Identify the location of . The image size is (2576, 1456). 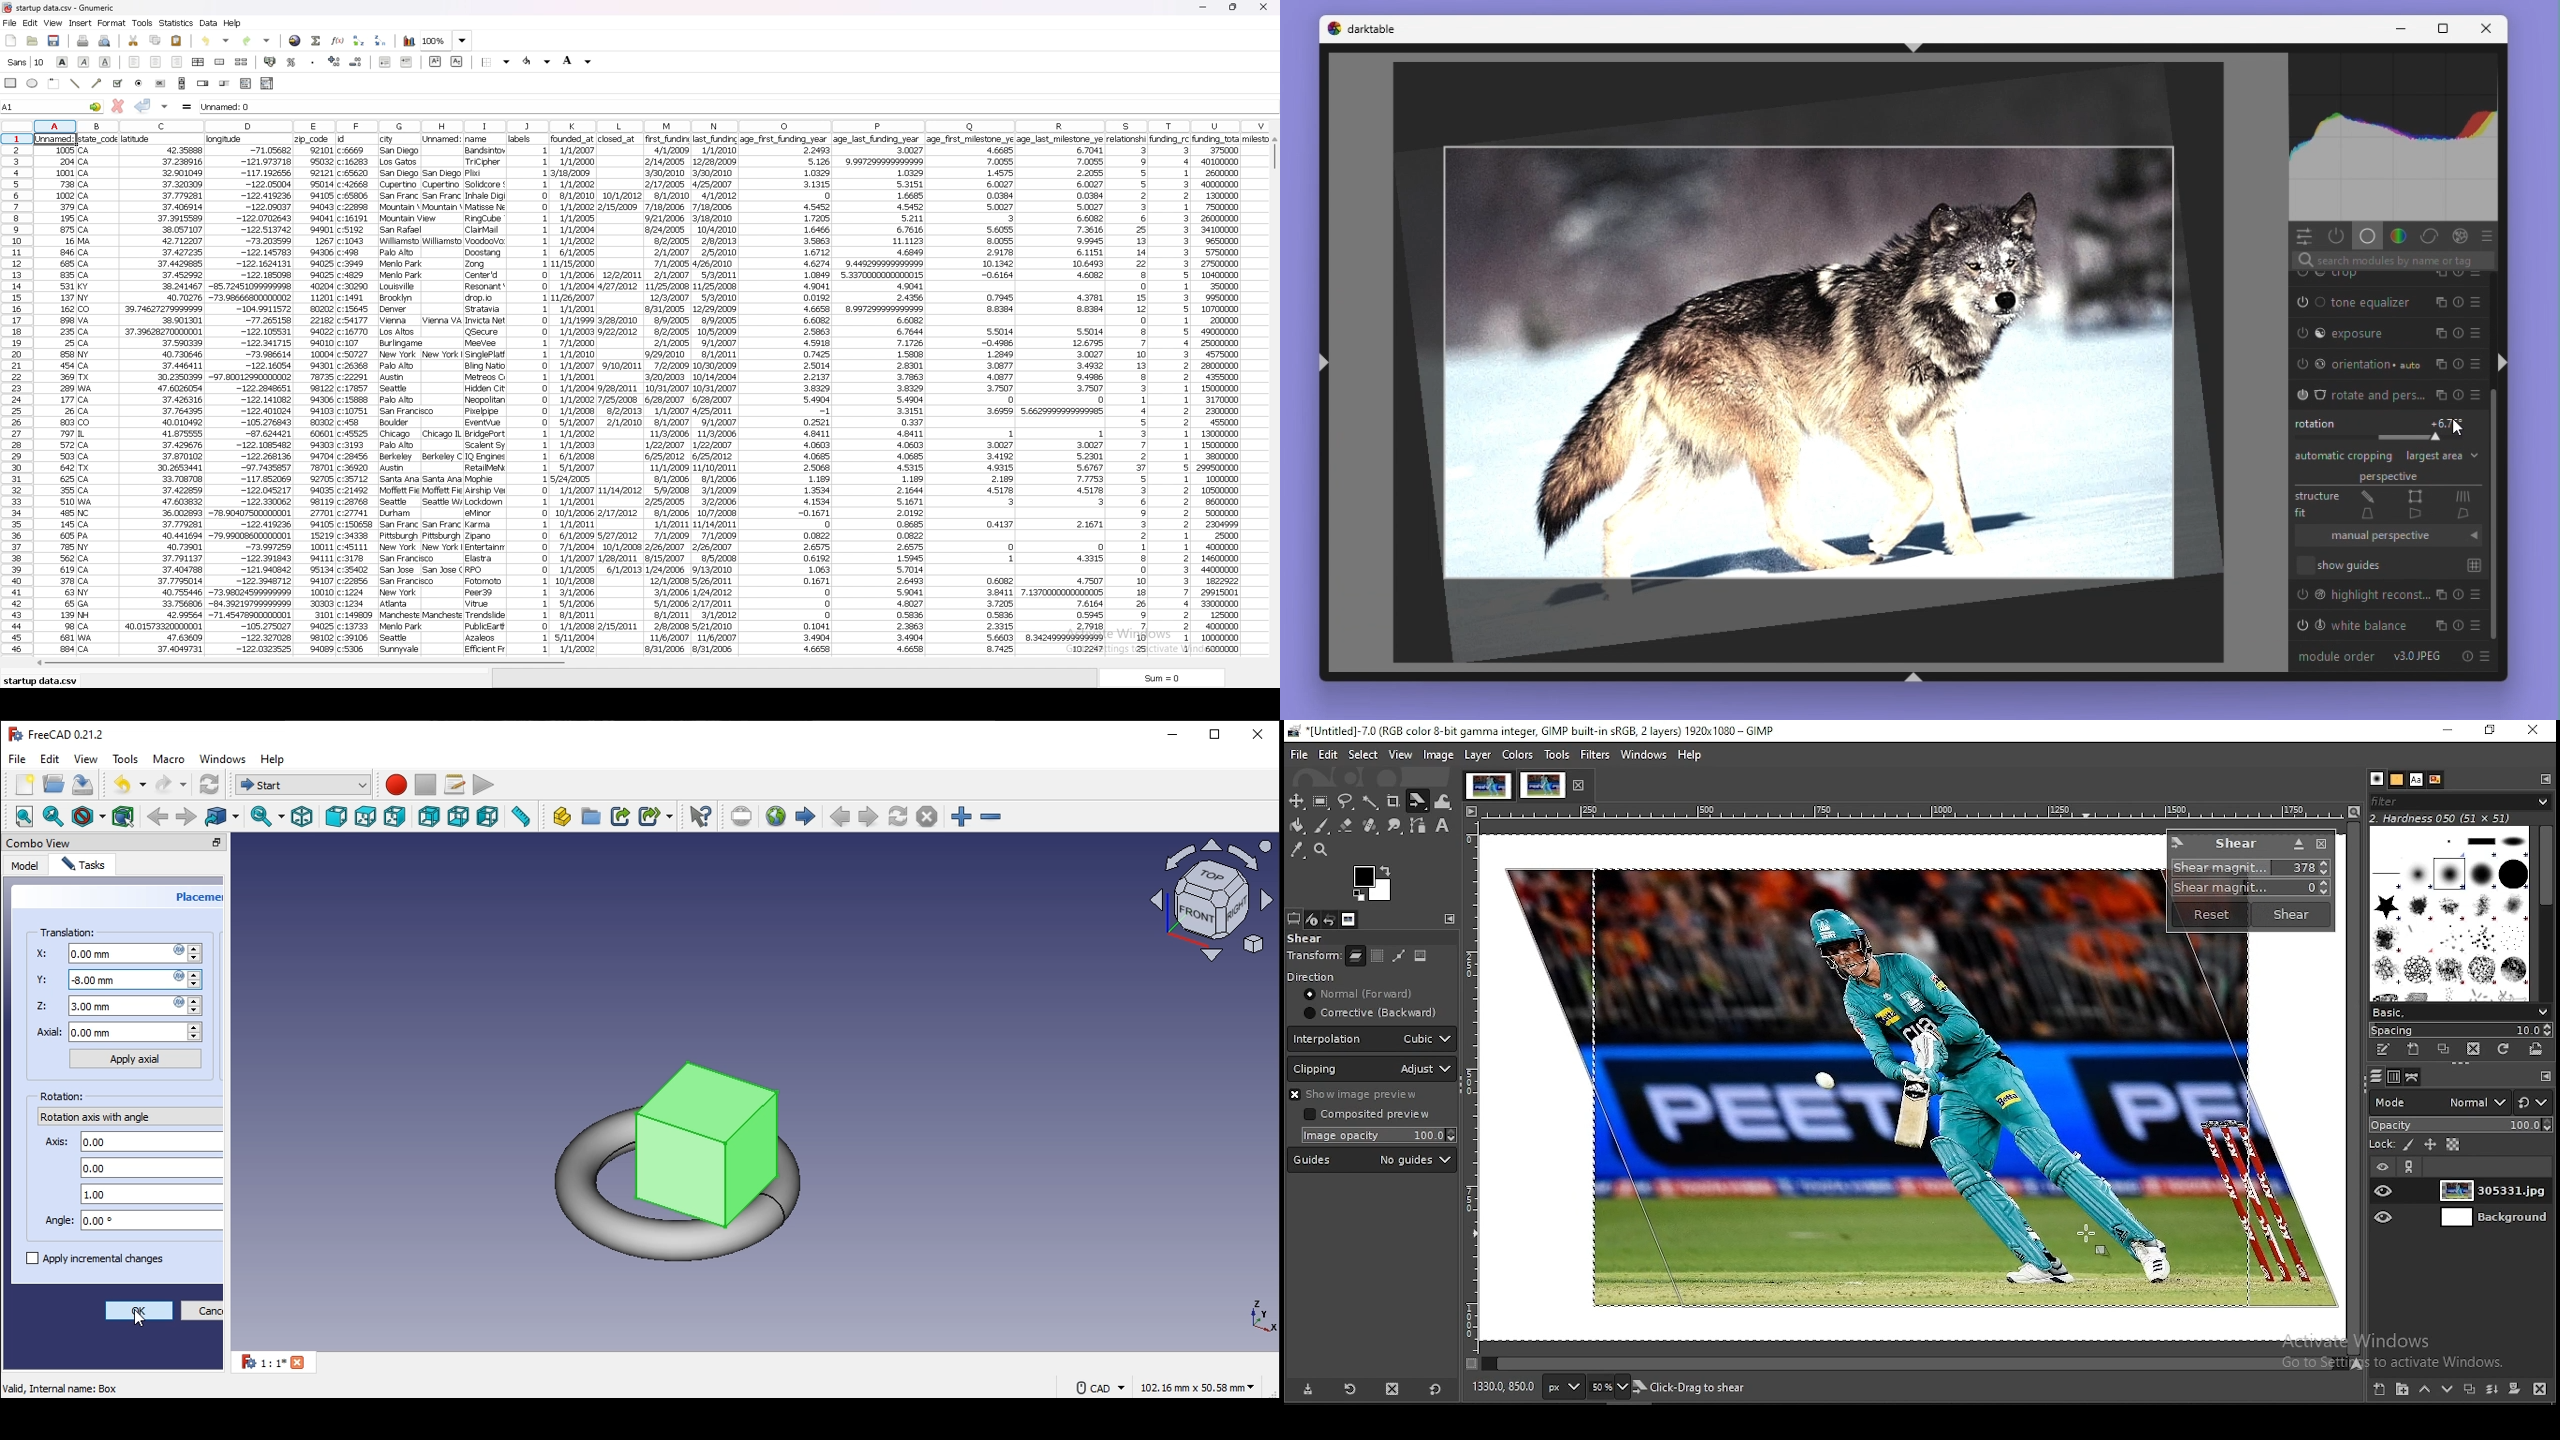
(2469, 659).